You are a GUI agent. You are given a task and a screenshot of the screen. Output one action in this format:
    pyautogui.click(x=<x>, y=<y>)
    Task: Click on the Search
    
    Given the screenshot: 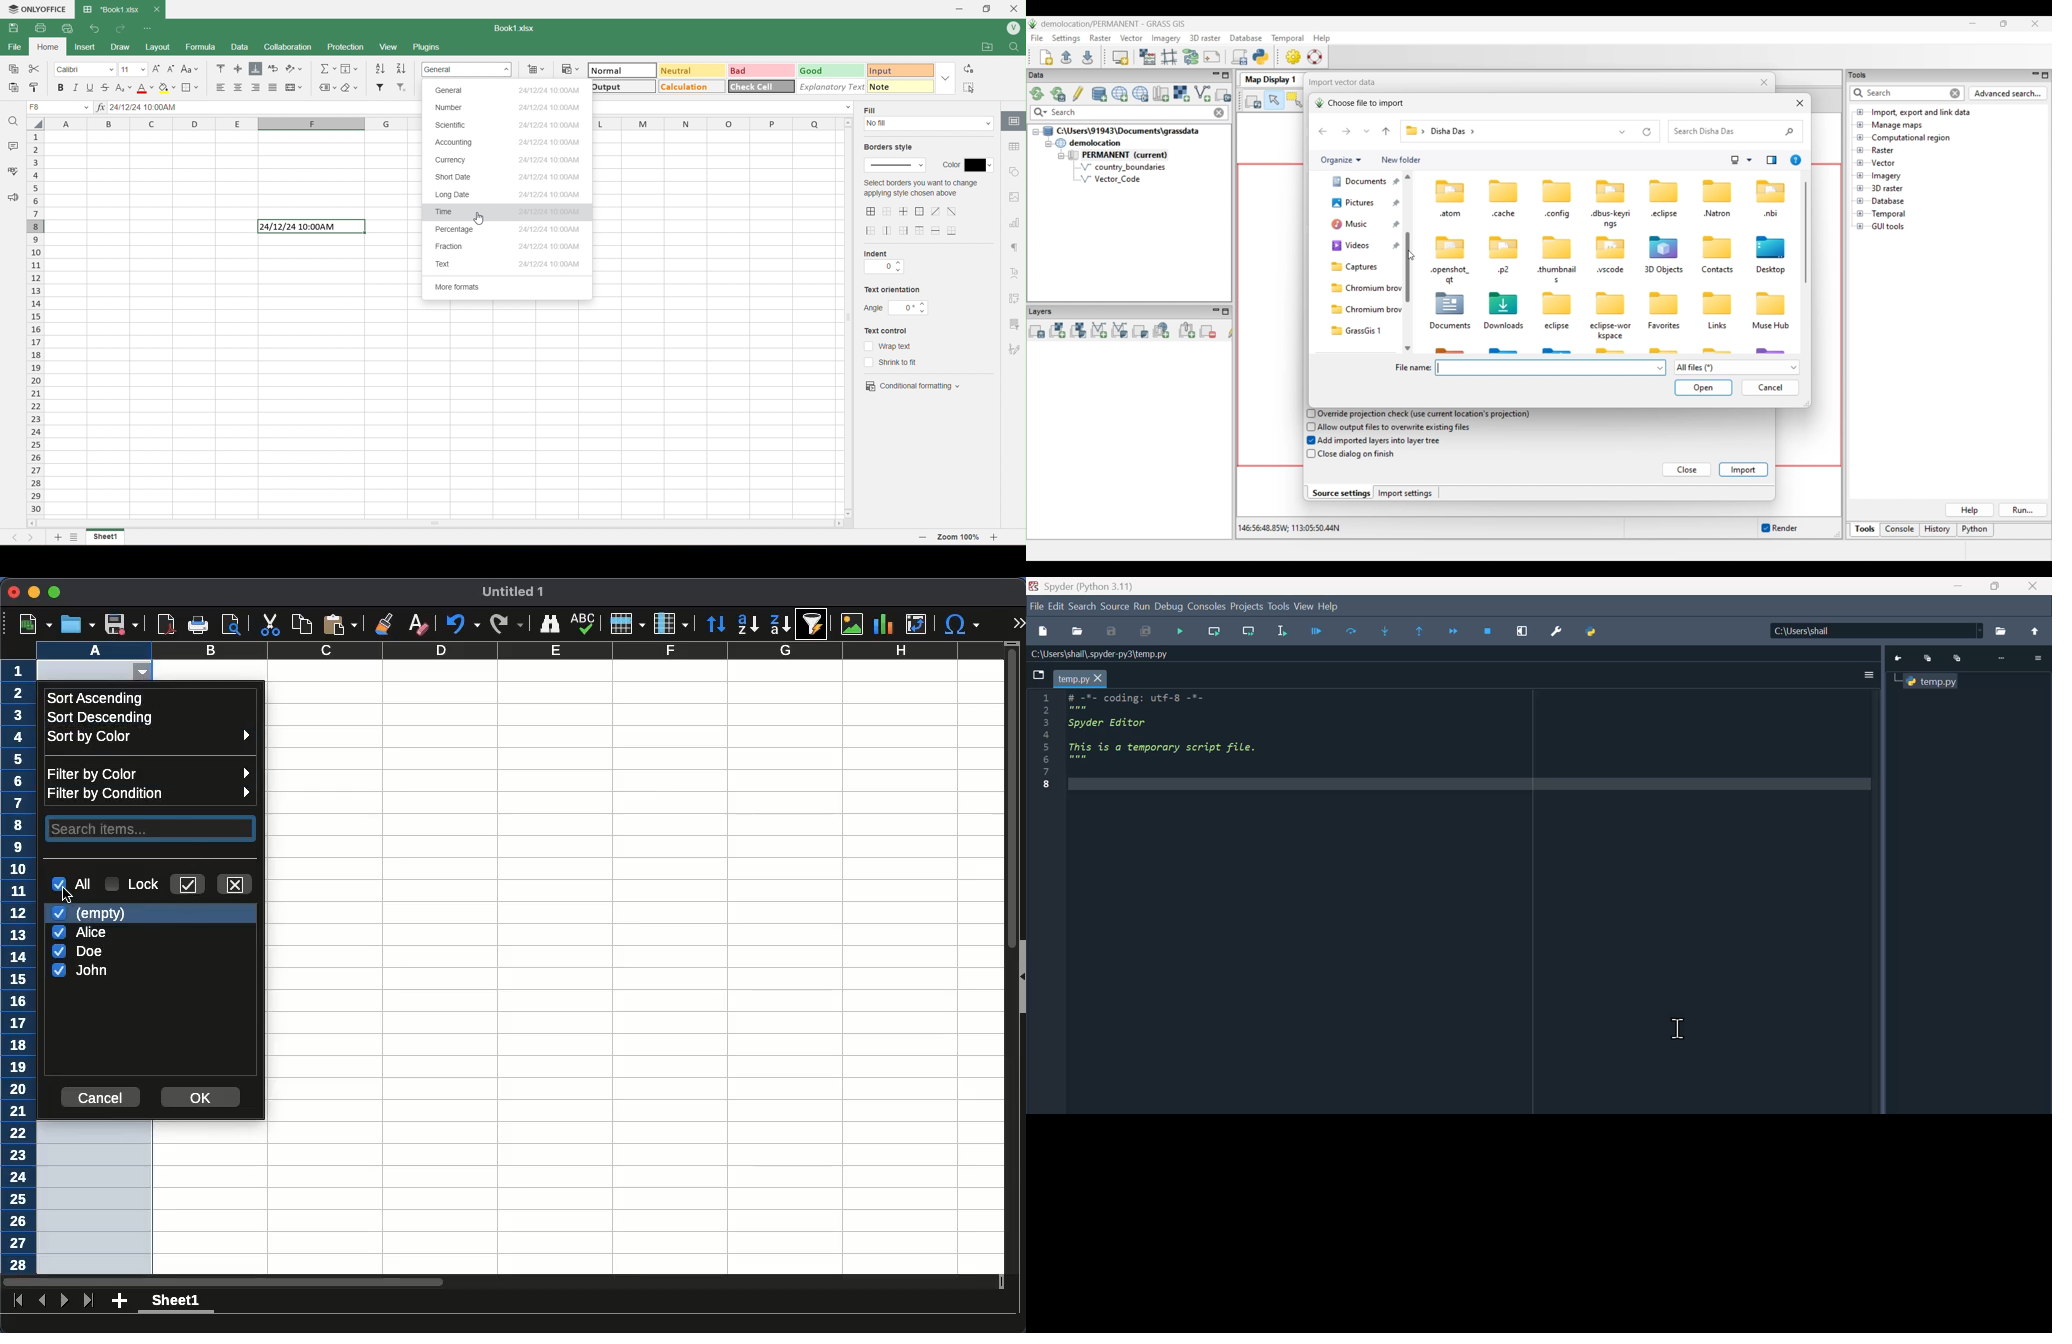 What is the action you would take?
    pyautogui.click(x=1083, y=605)
    